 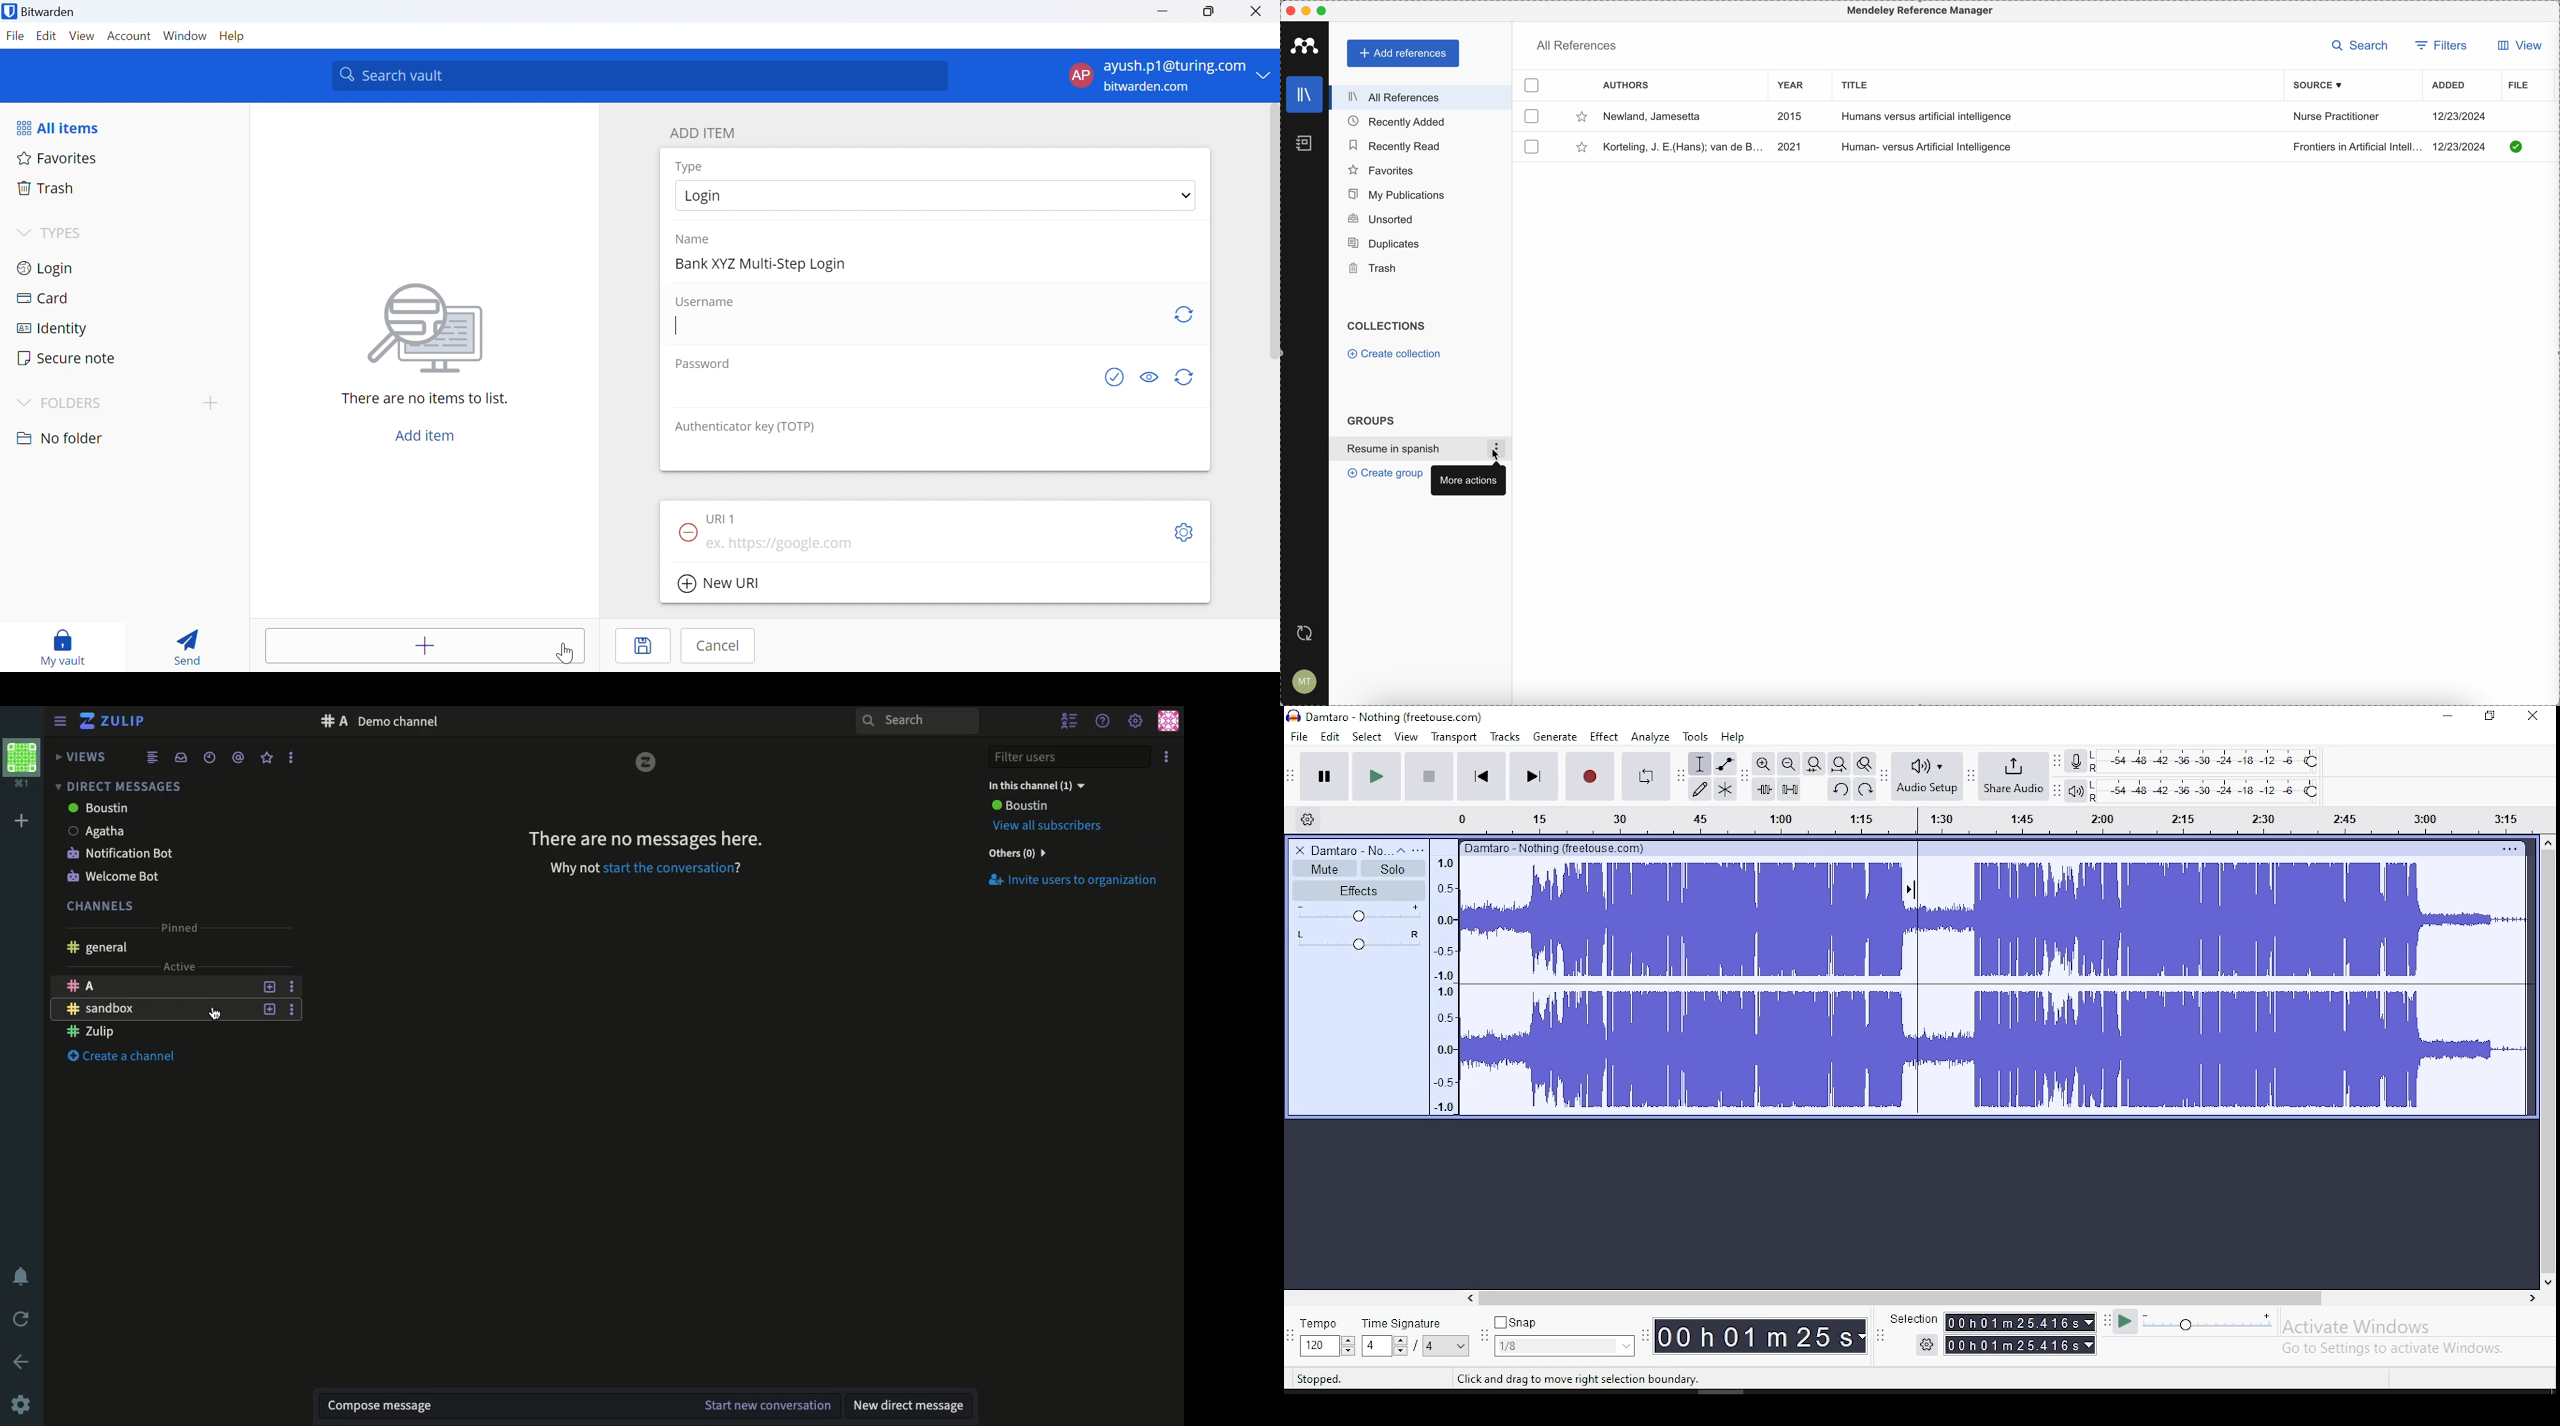 What do you see at coordinates (1699, 789) in the screenshot?
I see `draw tool` at bounding box center [1699, 789].